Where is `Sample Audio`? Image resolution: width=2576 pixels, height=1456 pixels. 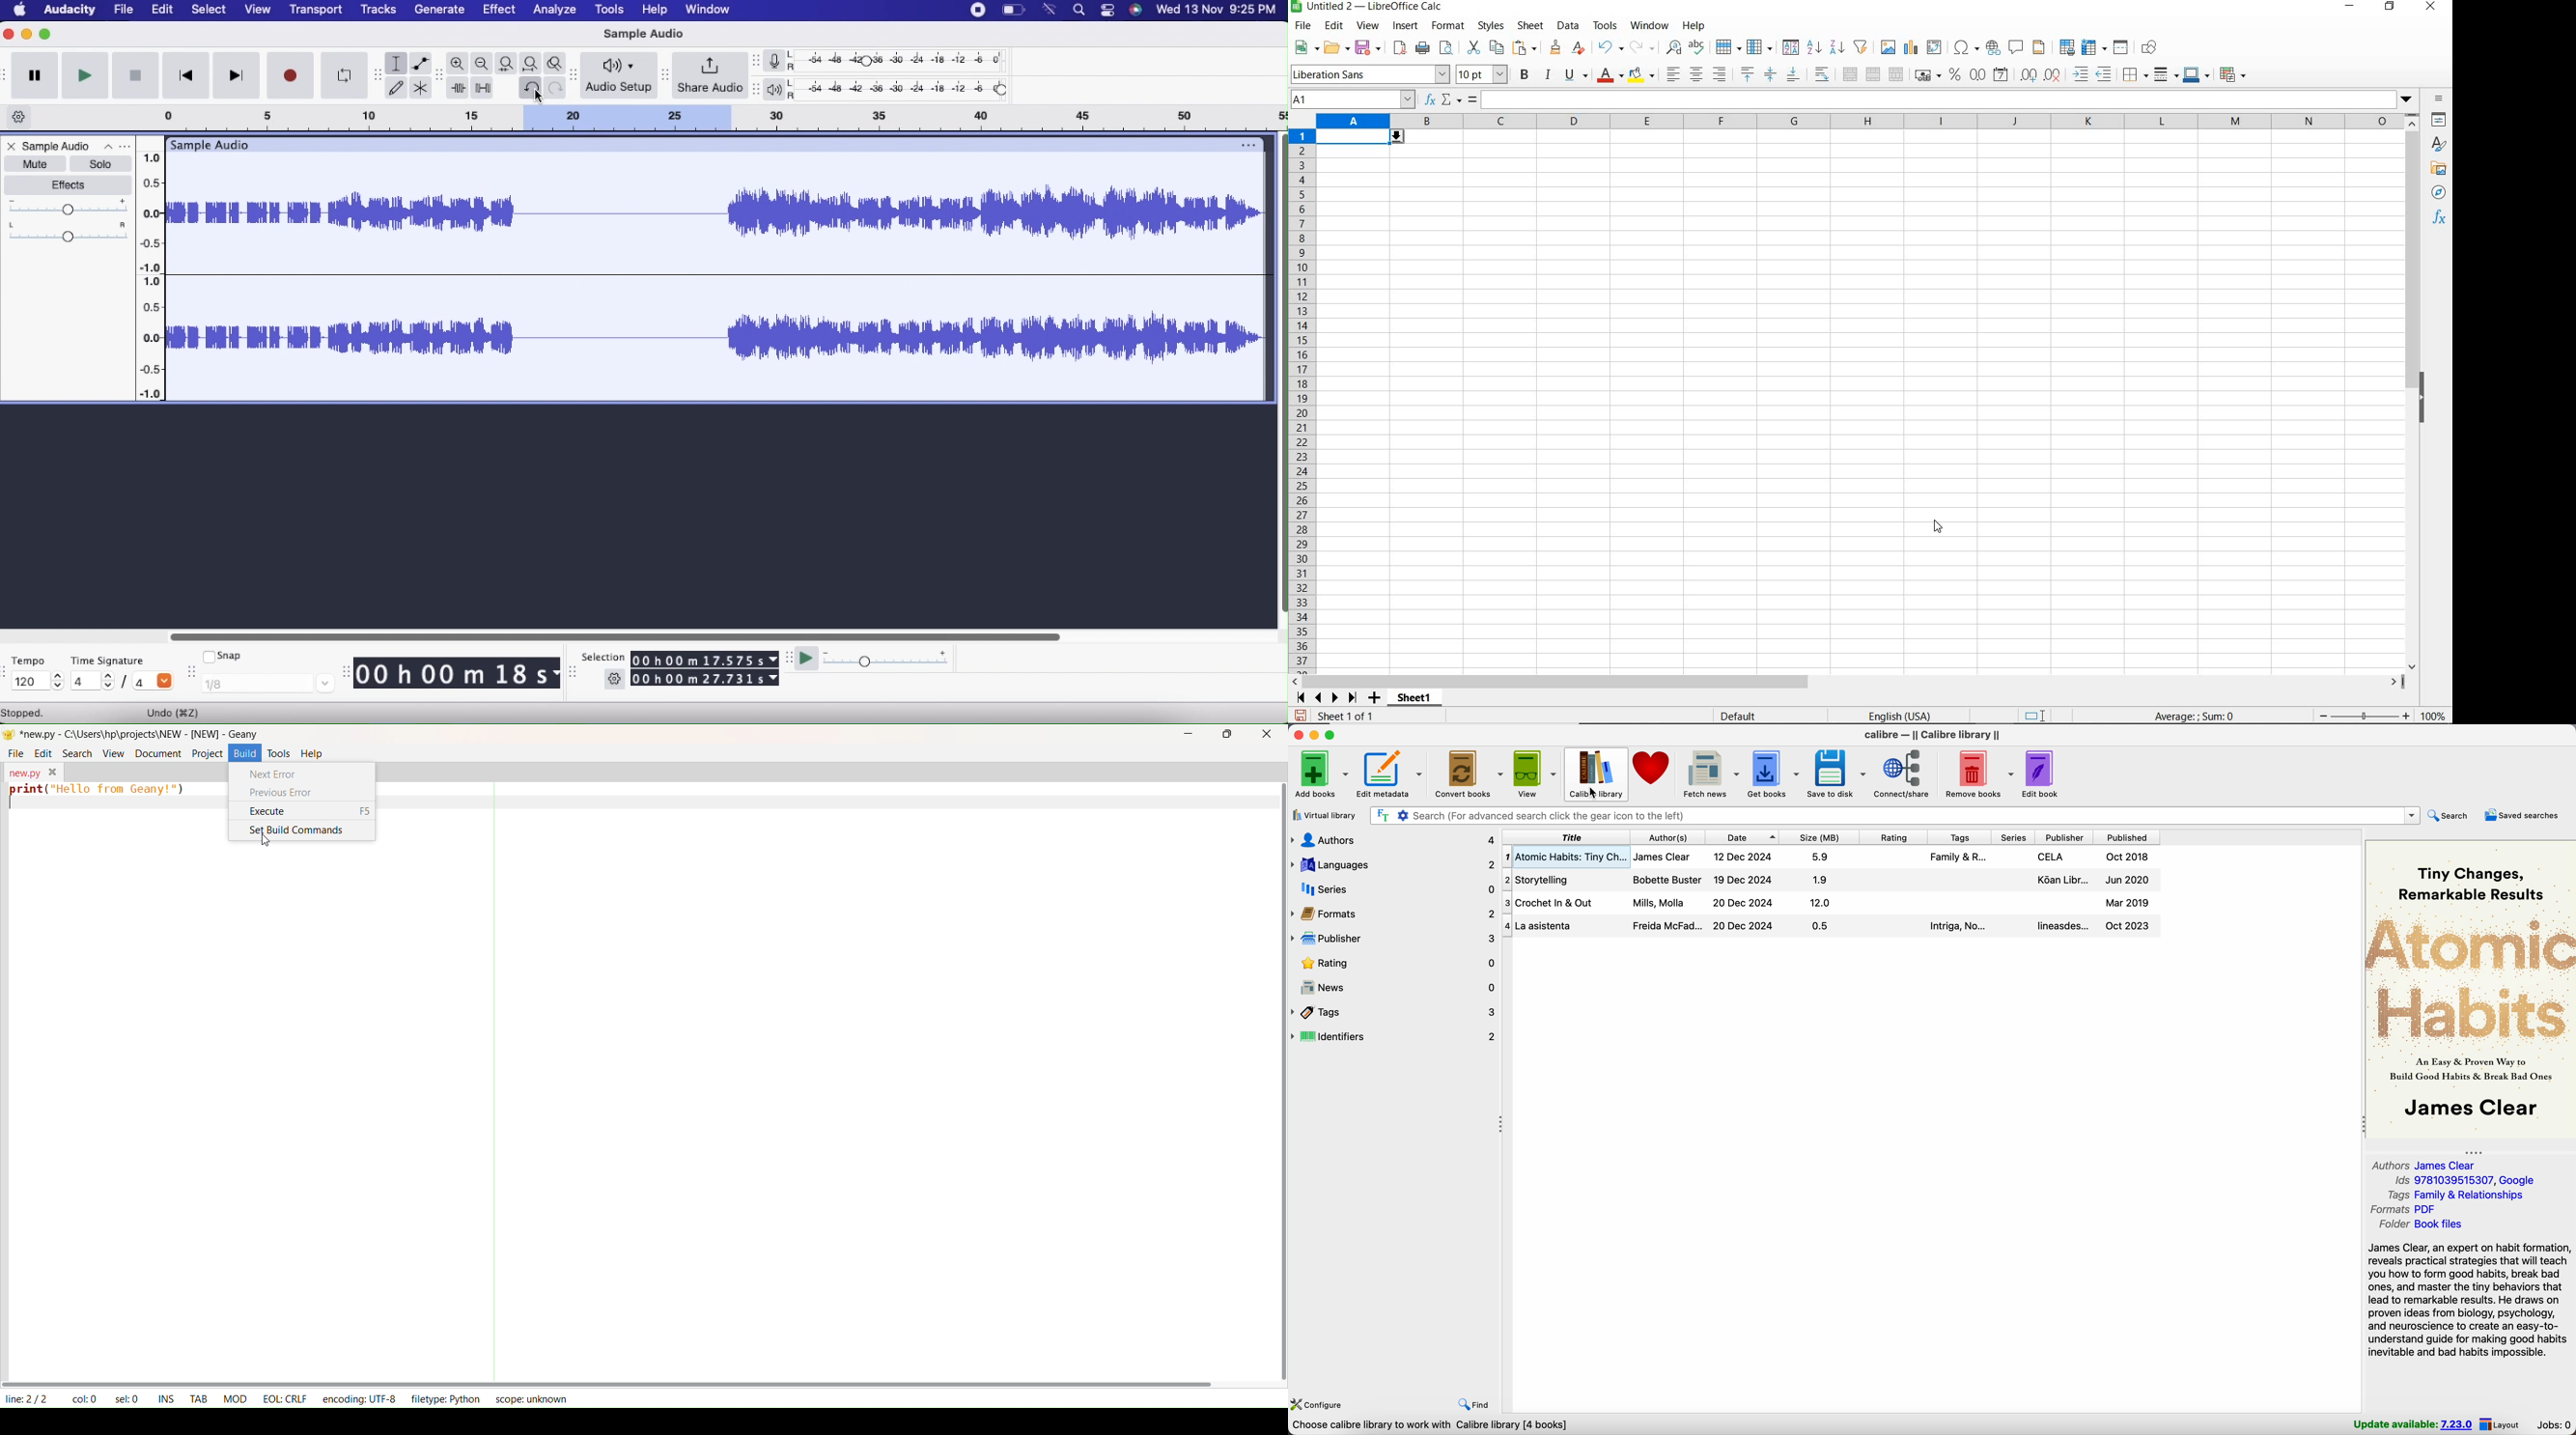
Sample Audio is located at coordinates (69, 146).